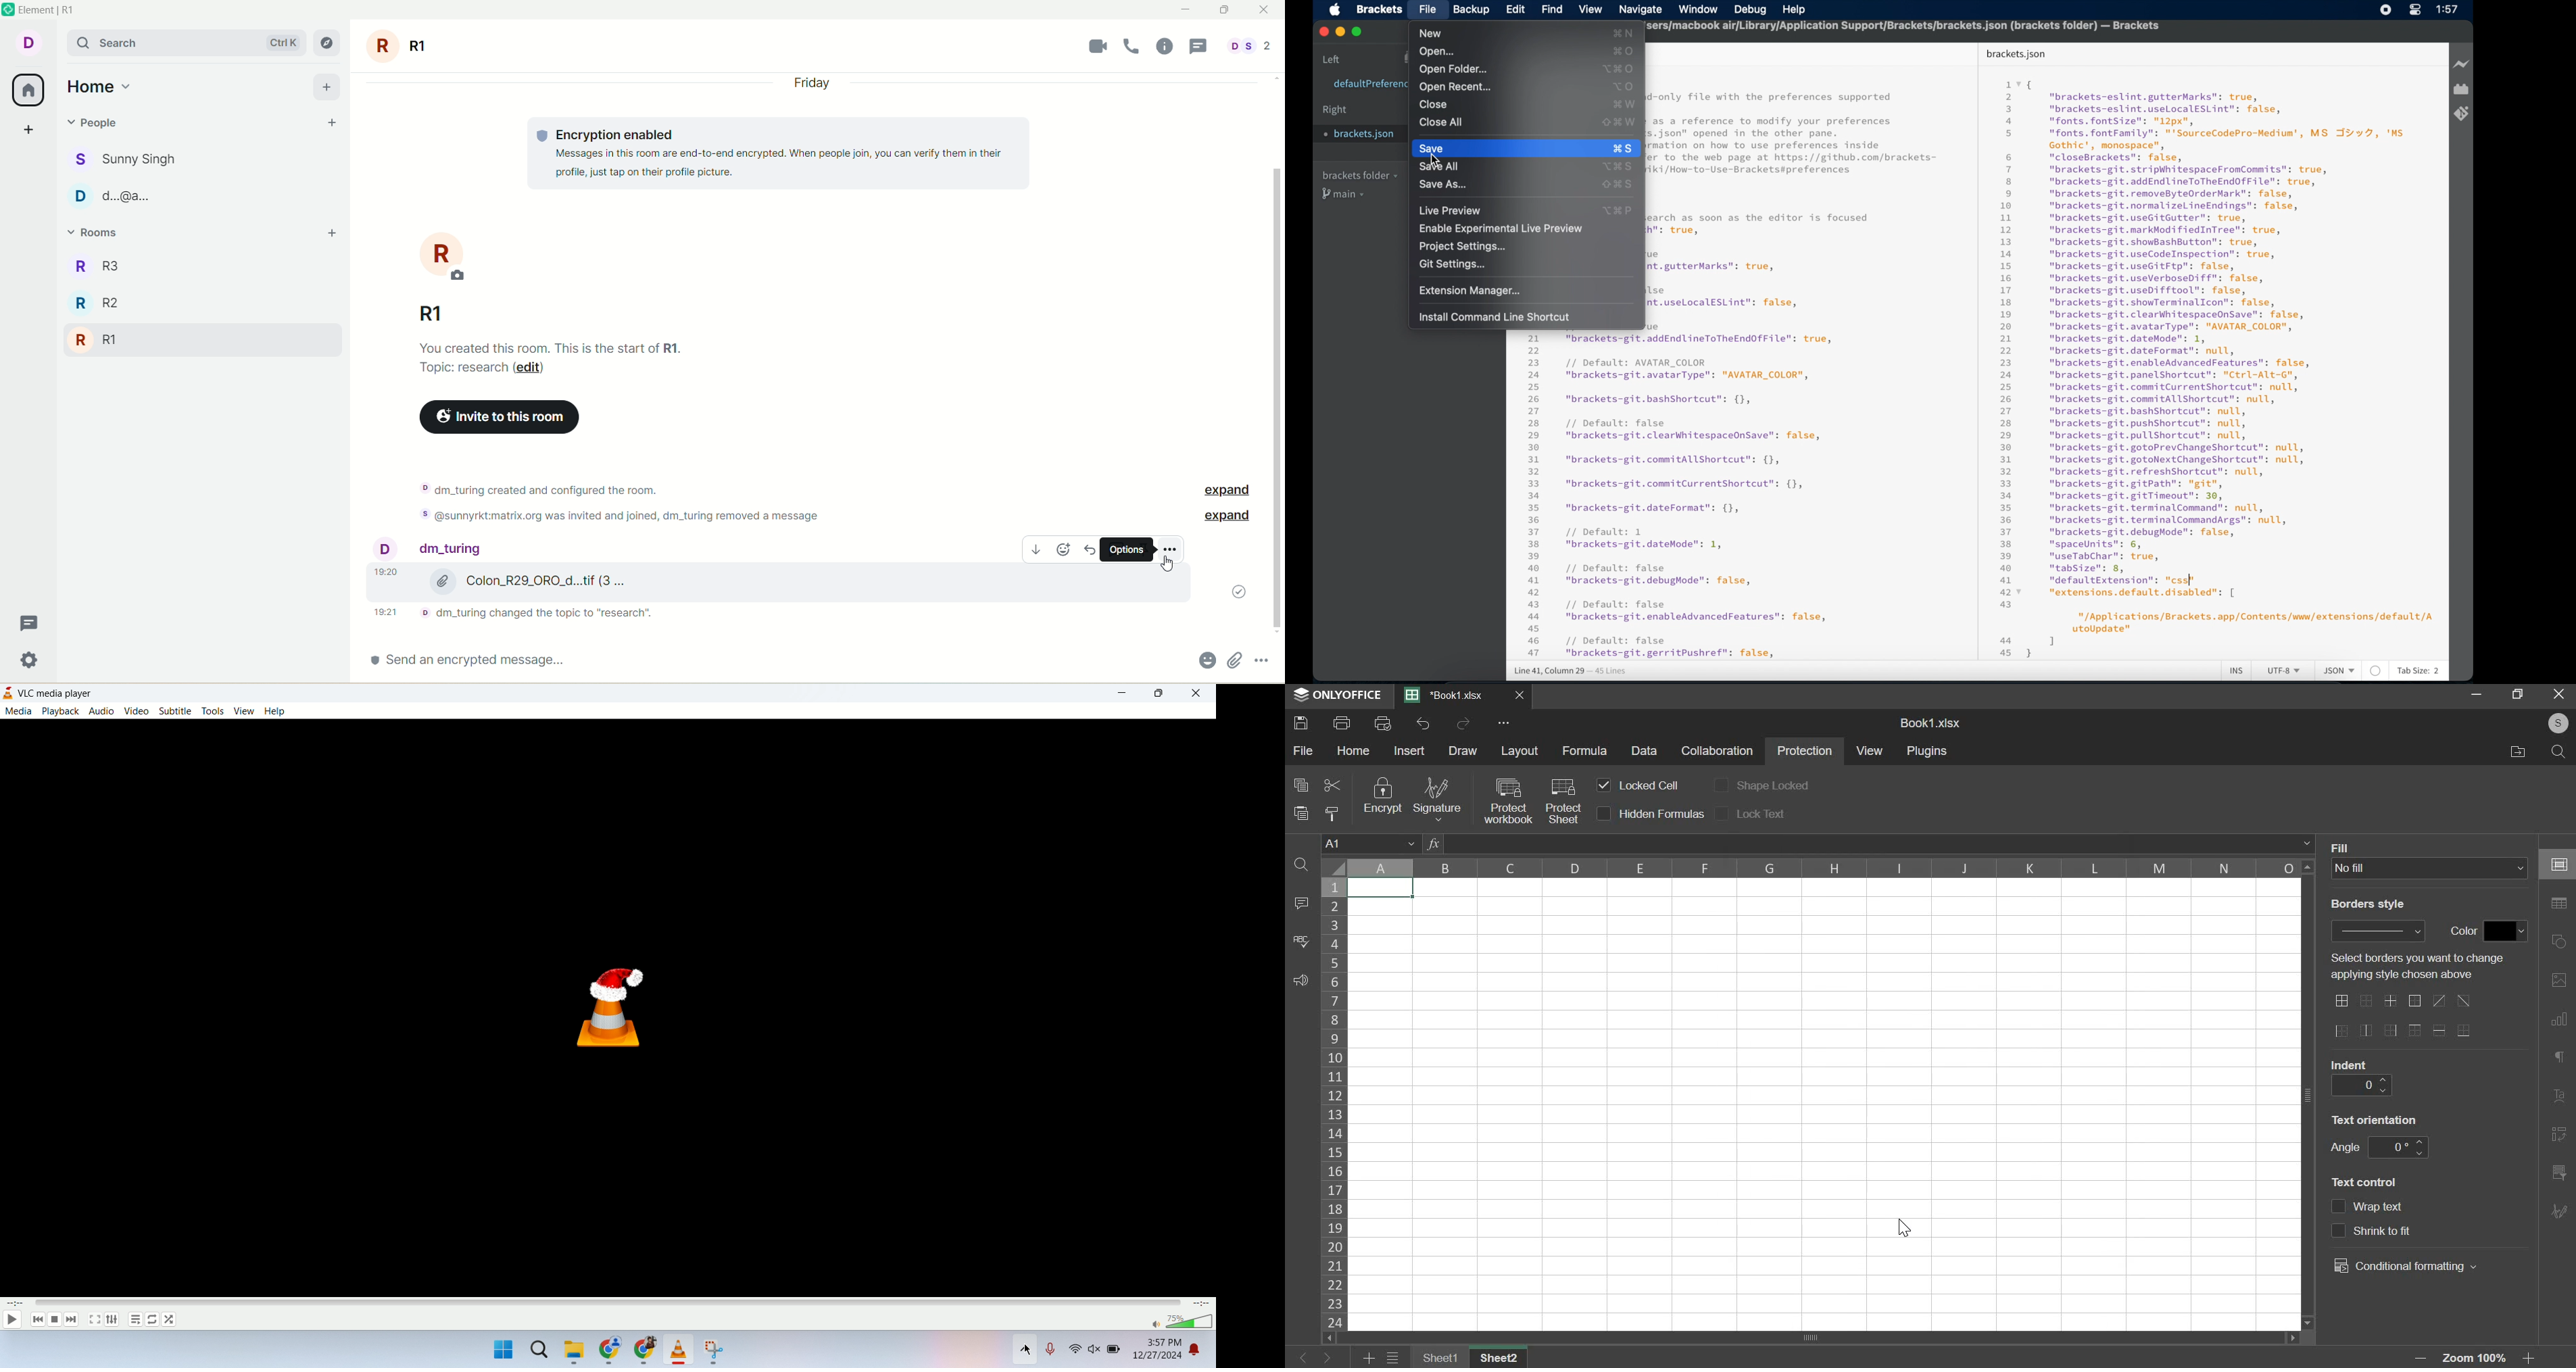  Describe the element at coordinates (2396, 1148) in the screenshot. I see `angle` at that location.